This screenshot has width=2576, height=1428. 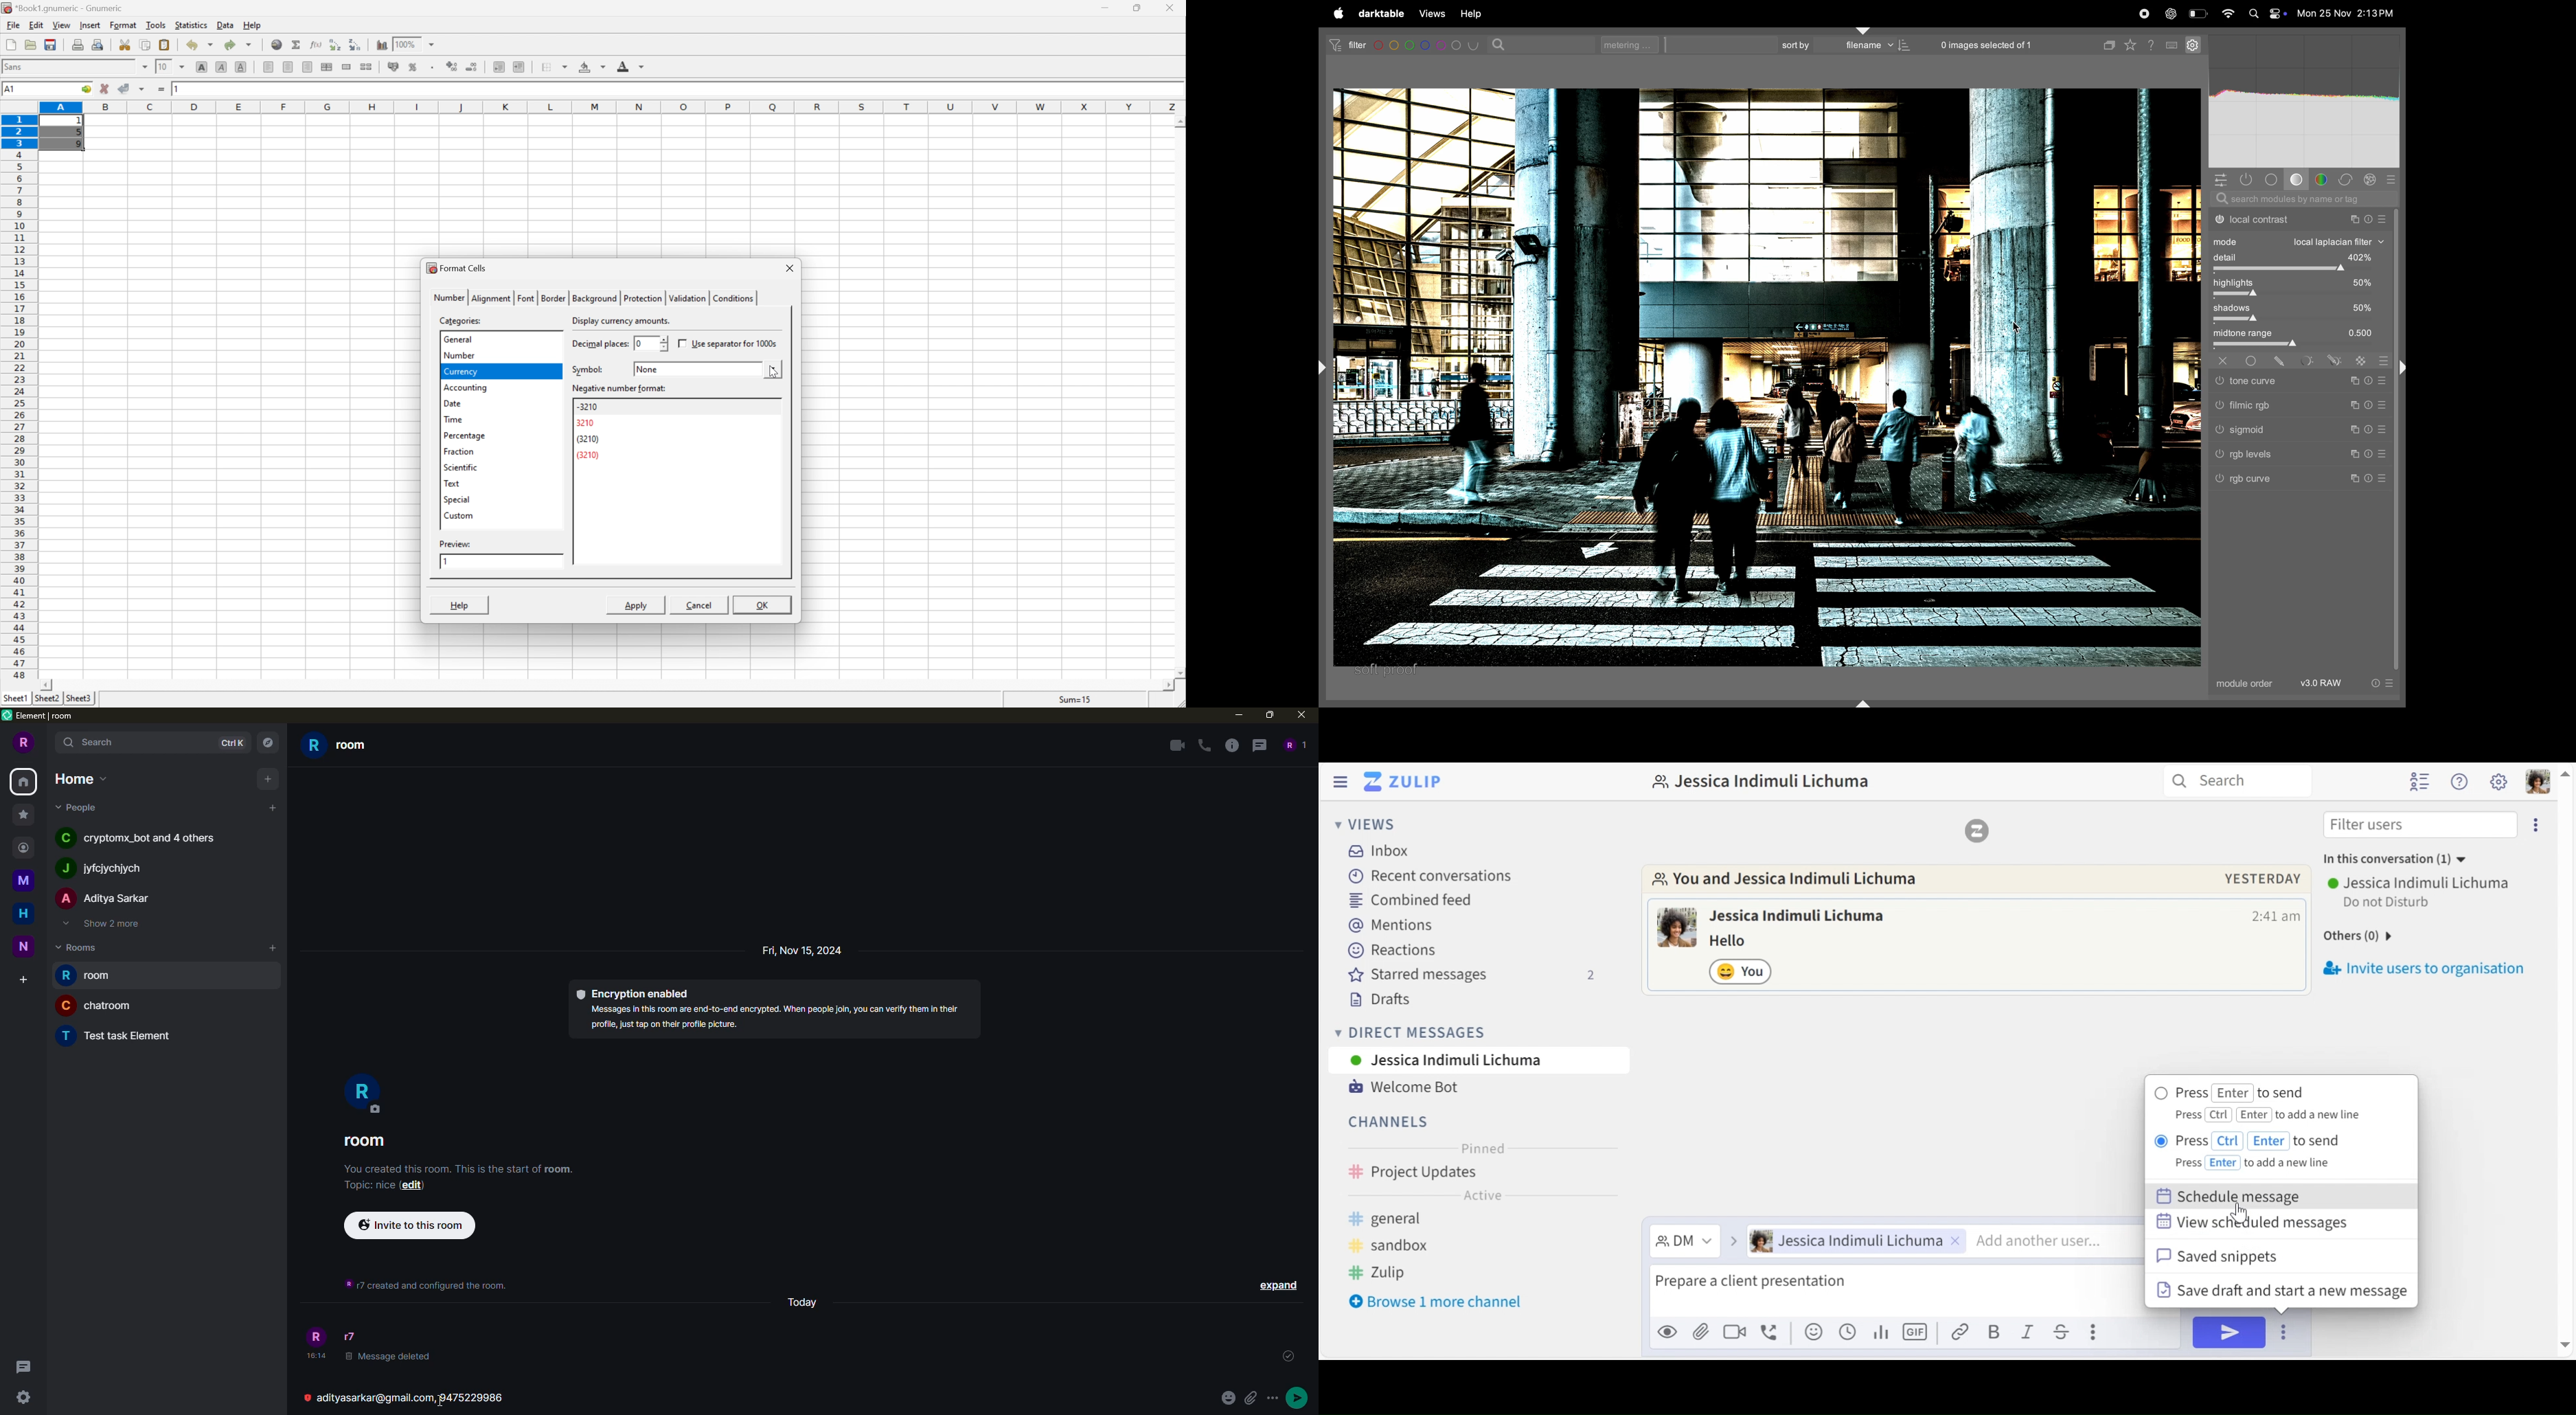 I want to click on sigmoid, so click(x=2293, y=430).